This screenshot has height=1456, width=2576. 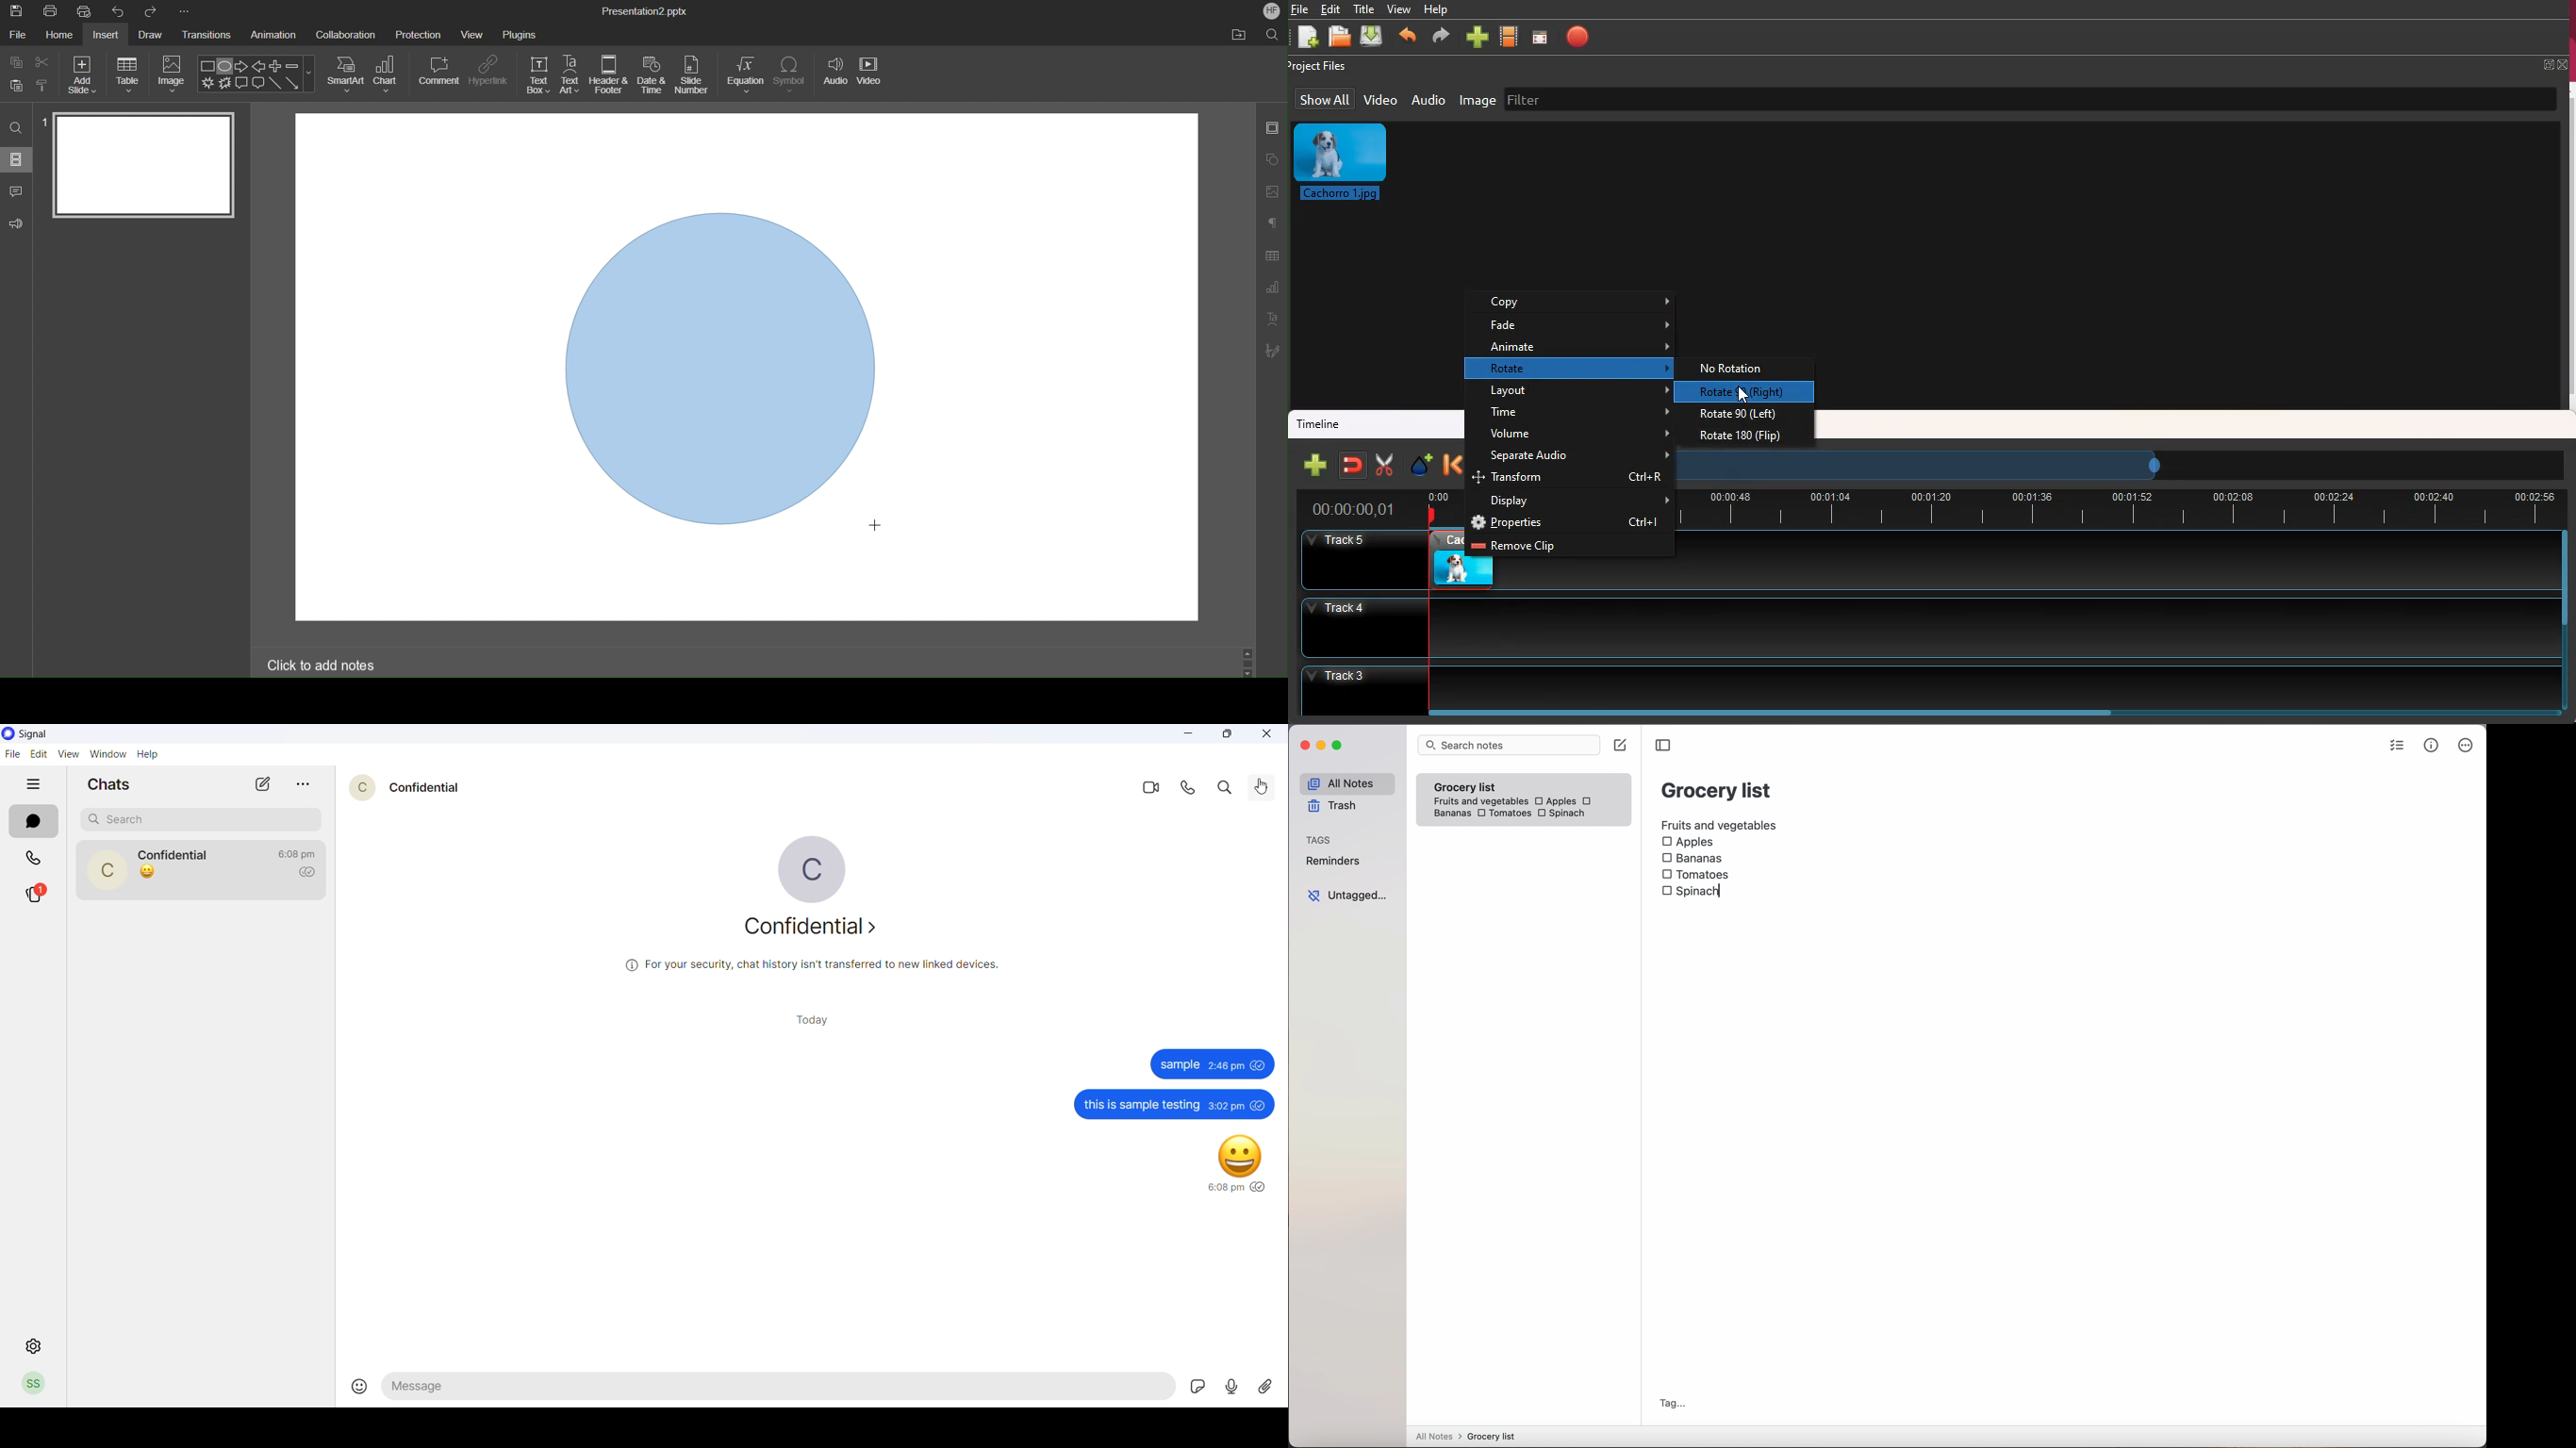 I want to click on today heading, so click(x=803, y=1022).